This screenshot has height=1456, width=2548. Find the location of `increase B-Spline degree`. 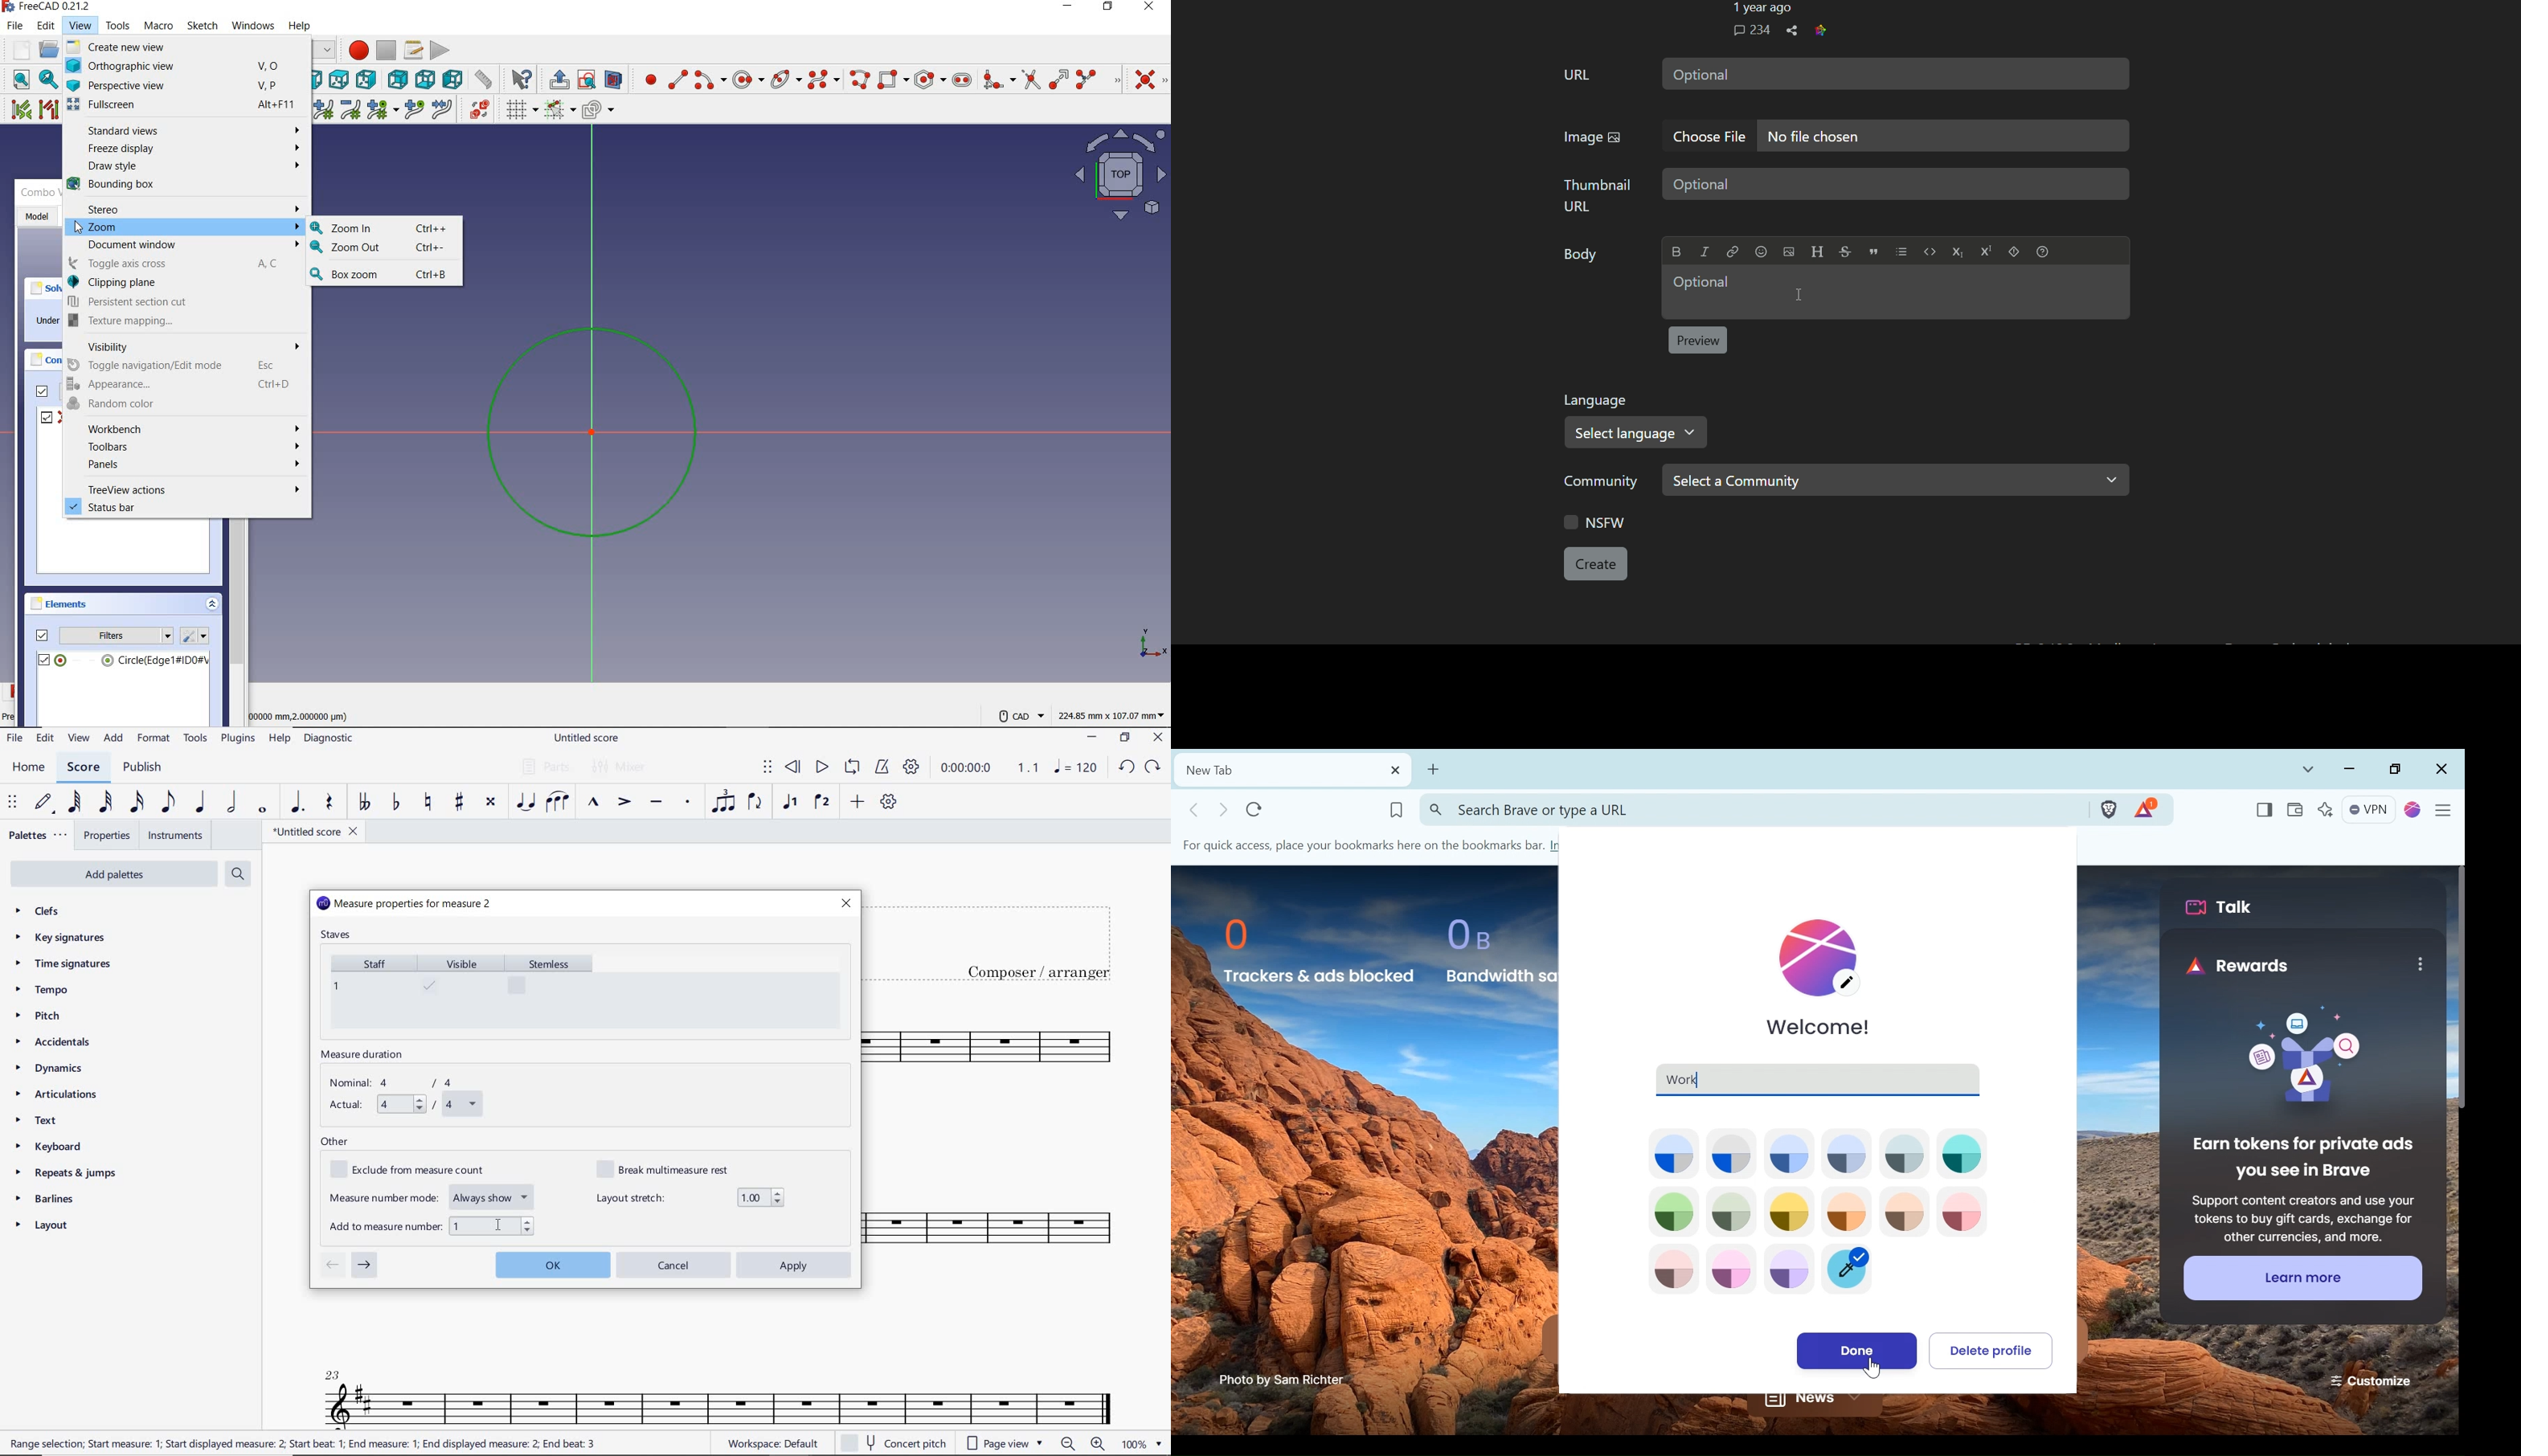

increase B-Spline degree is located at coordinates (322, 110).